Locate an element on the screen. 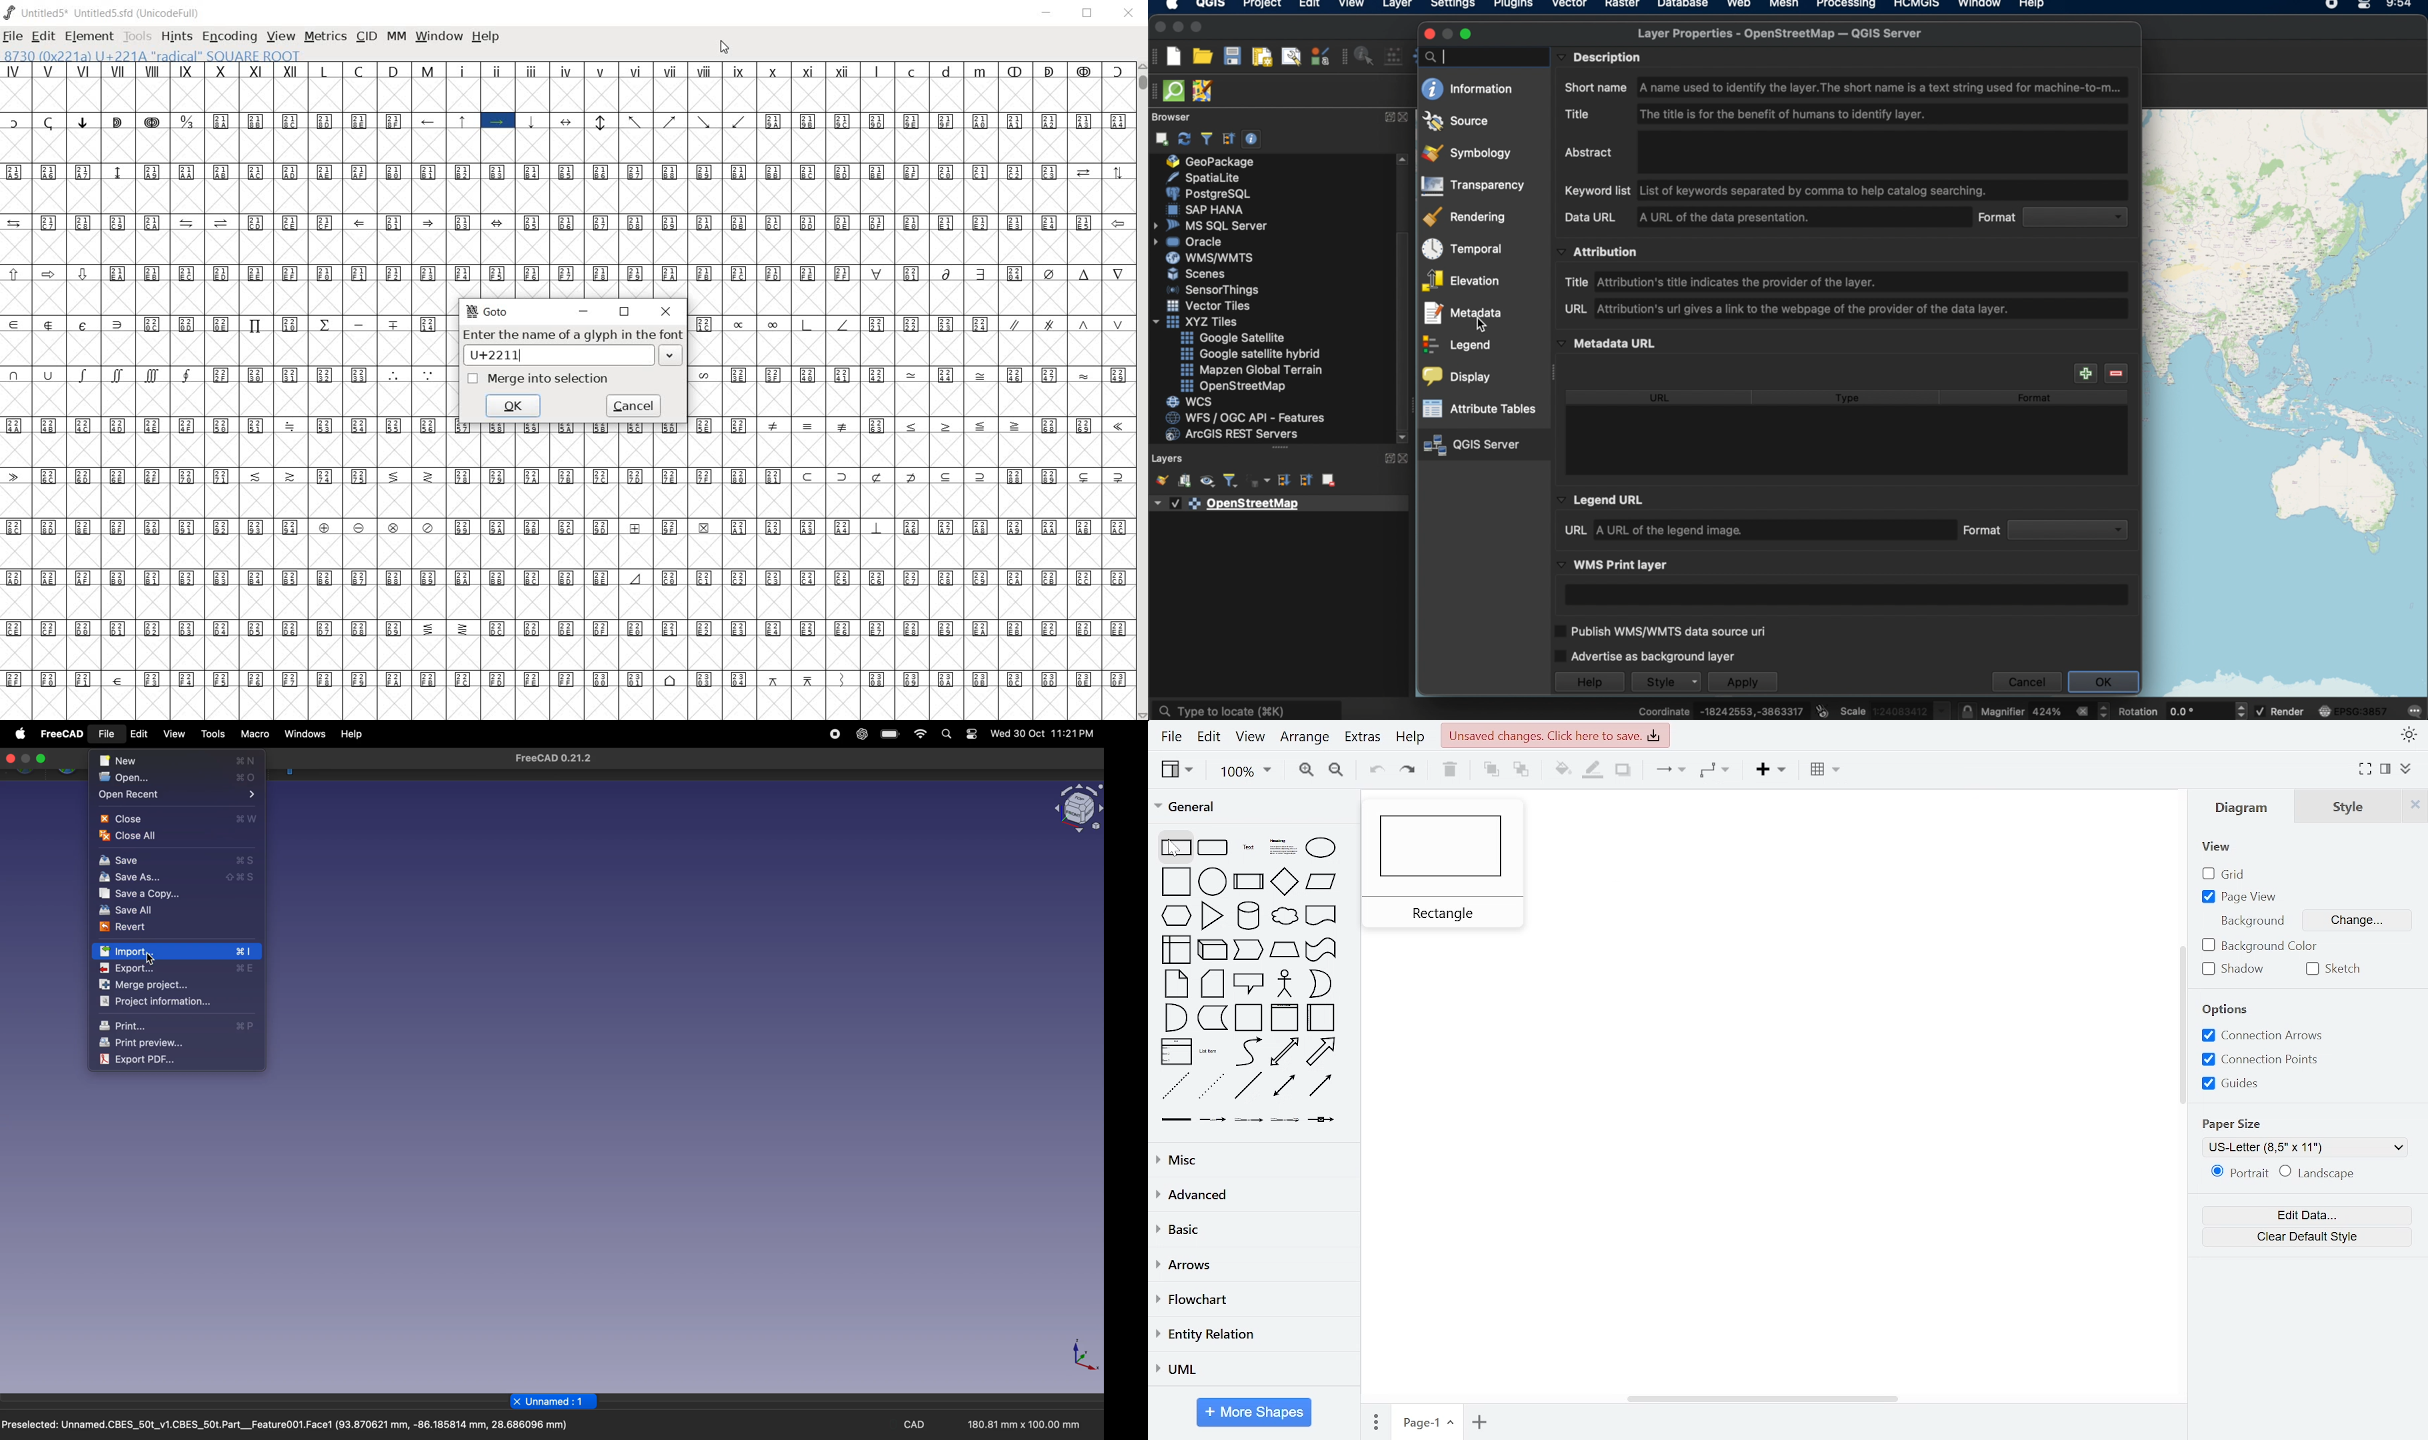 The width and height of the screenshot is (2436, 1456). insert page is located at coordinates (1481, 1422).